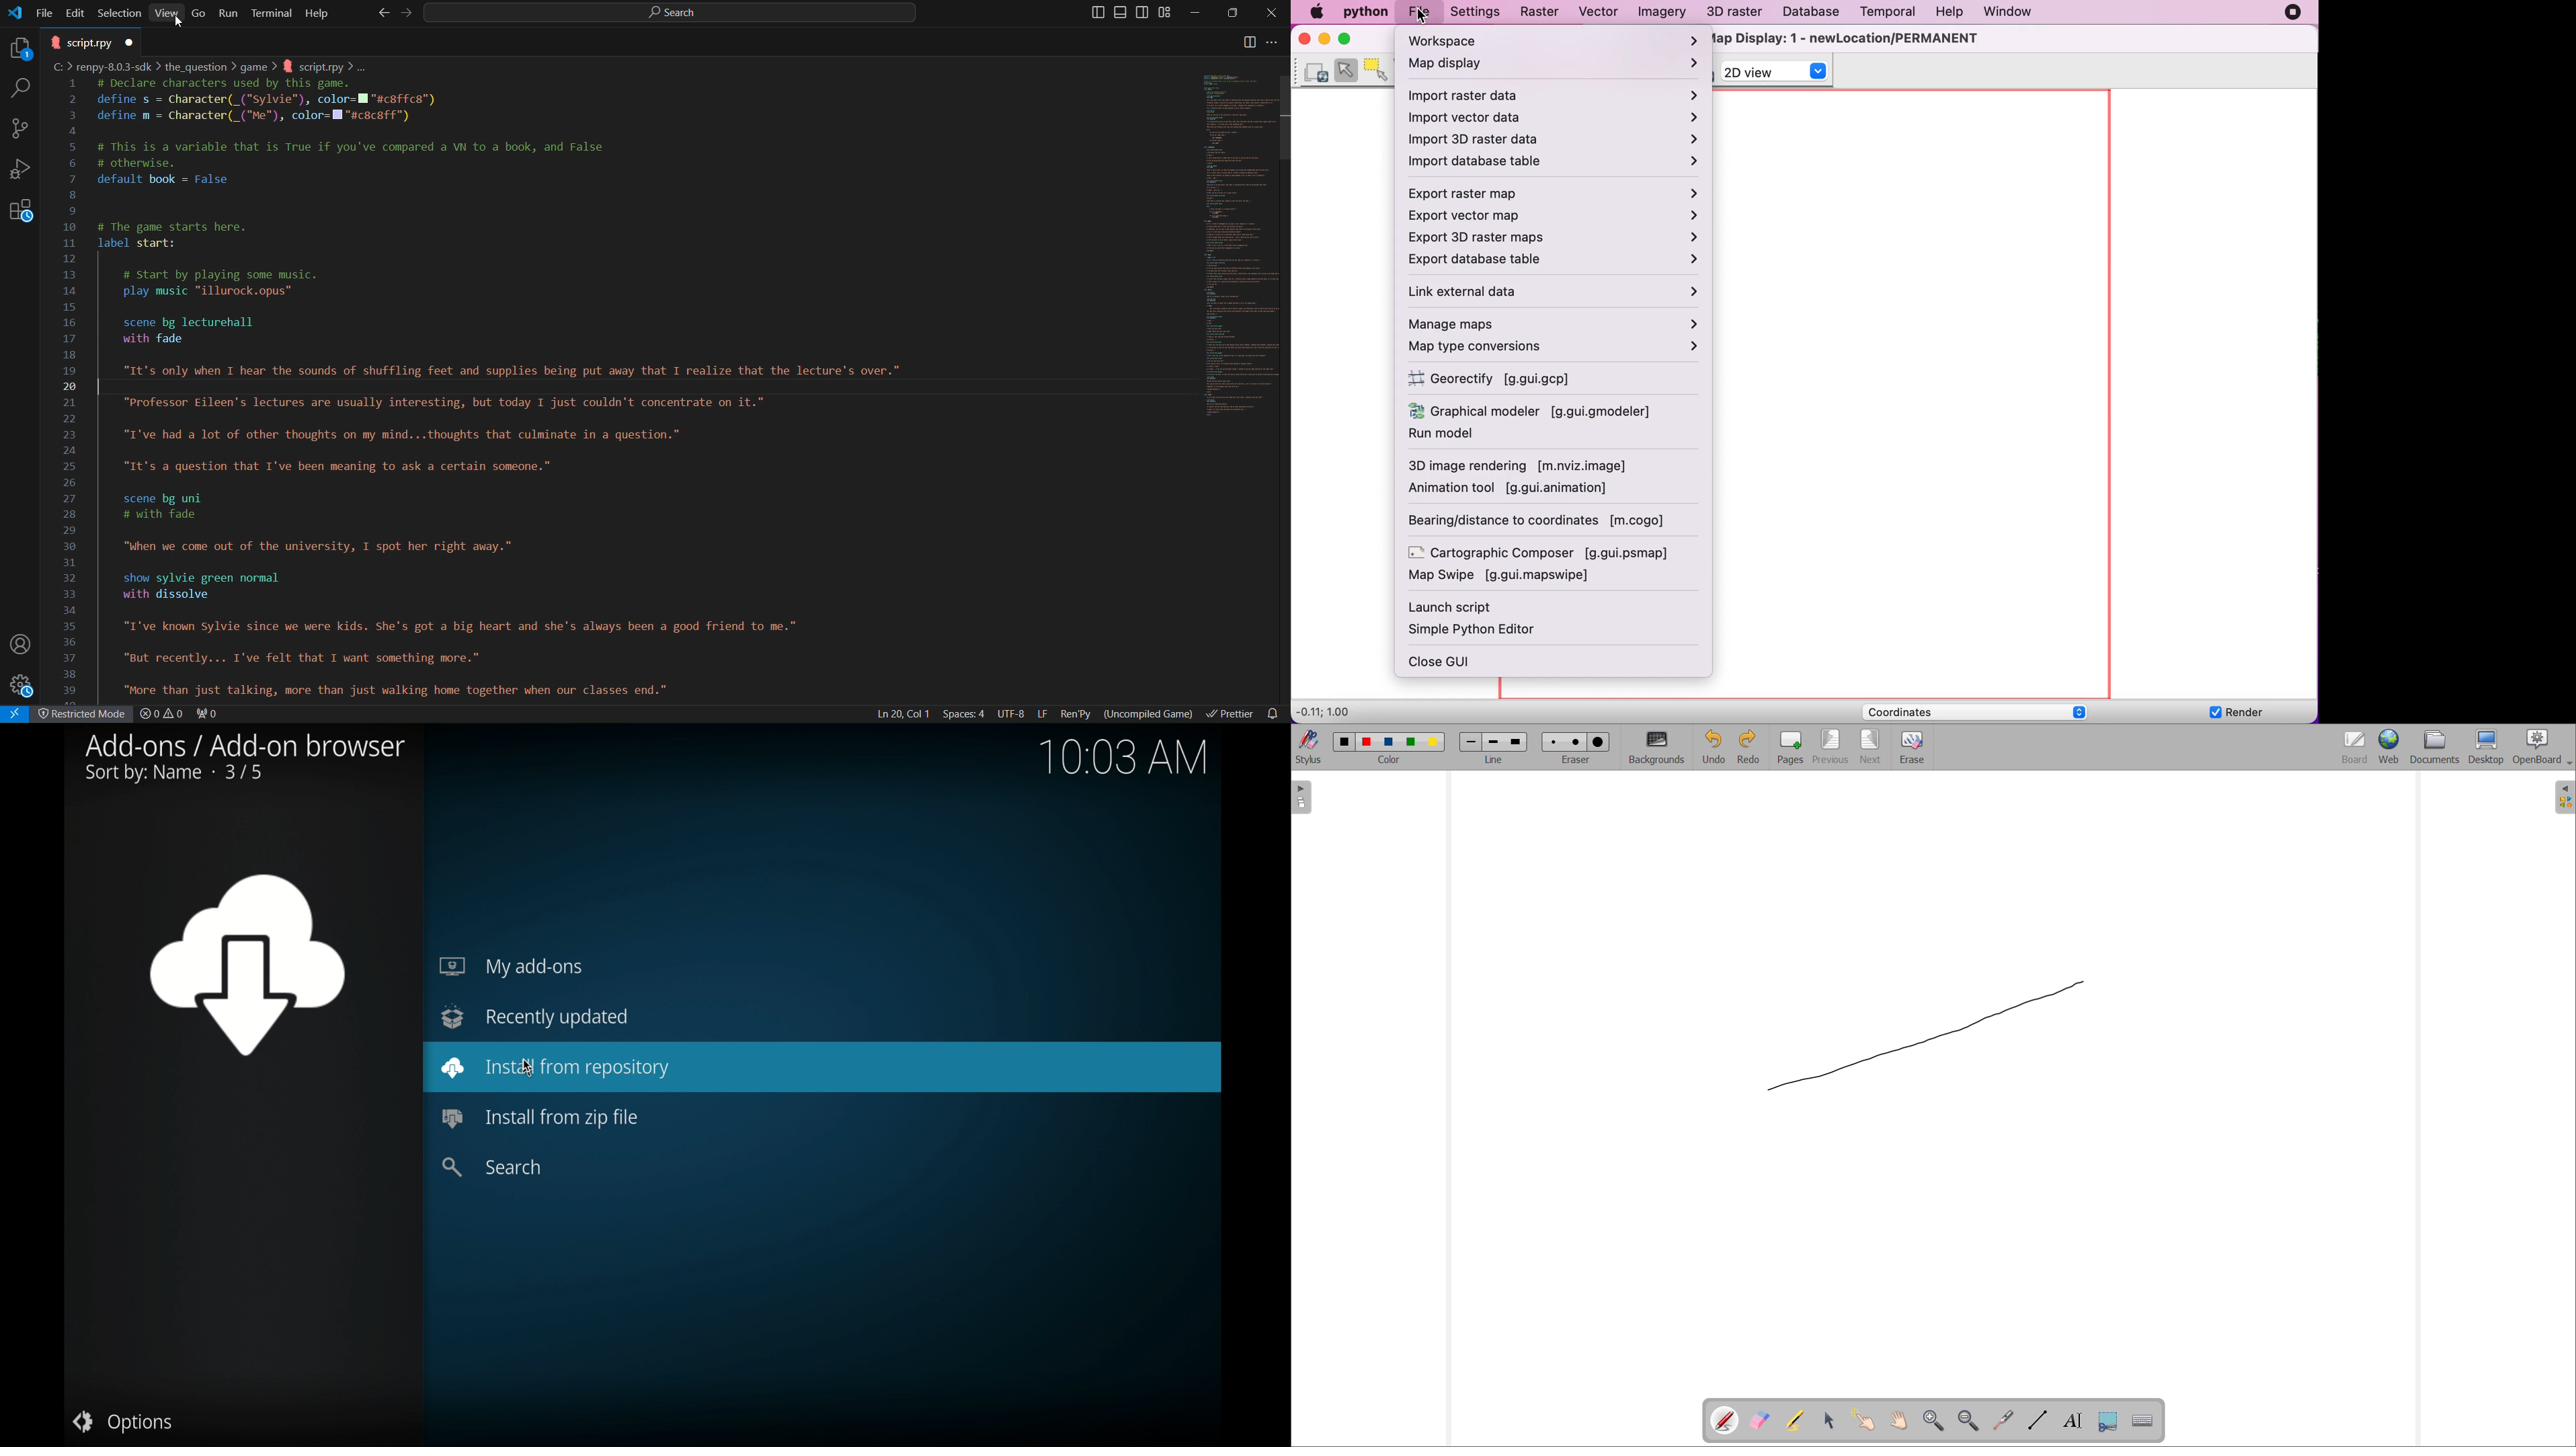 The height and width of the screenshot is (1456, 2576). What do you see at coordinates (1137, 761) in the screenshot?
I see `time` at bounding box center [1137, 761].